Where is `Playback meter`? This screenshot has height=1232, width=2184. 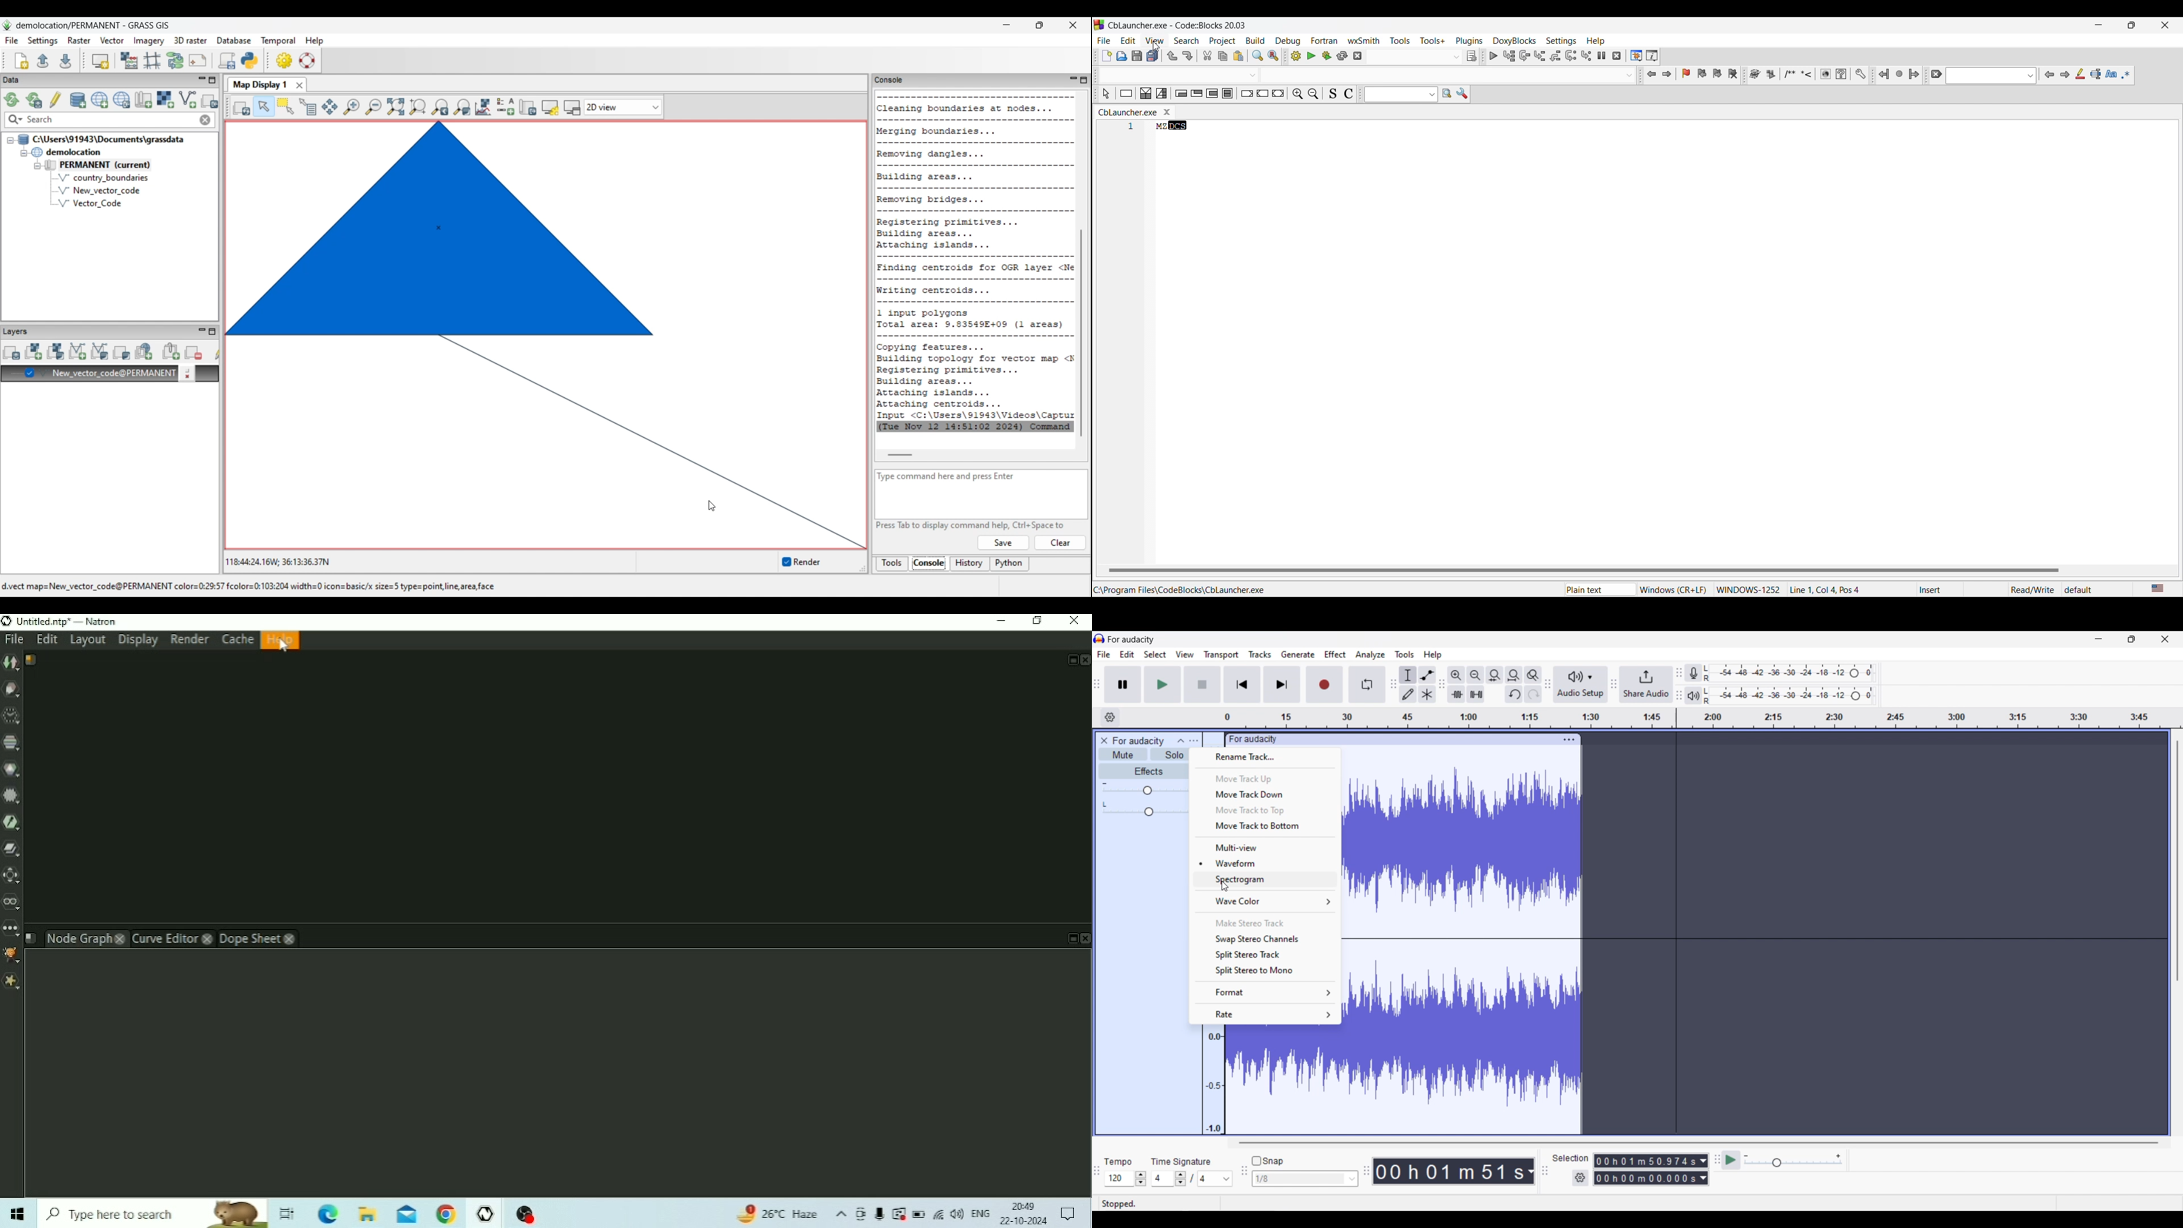 Playback meter is located at coordinates (1693, 696).